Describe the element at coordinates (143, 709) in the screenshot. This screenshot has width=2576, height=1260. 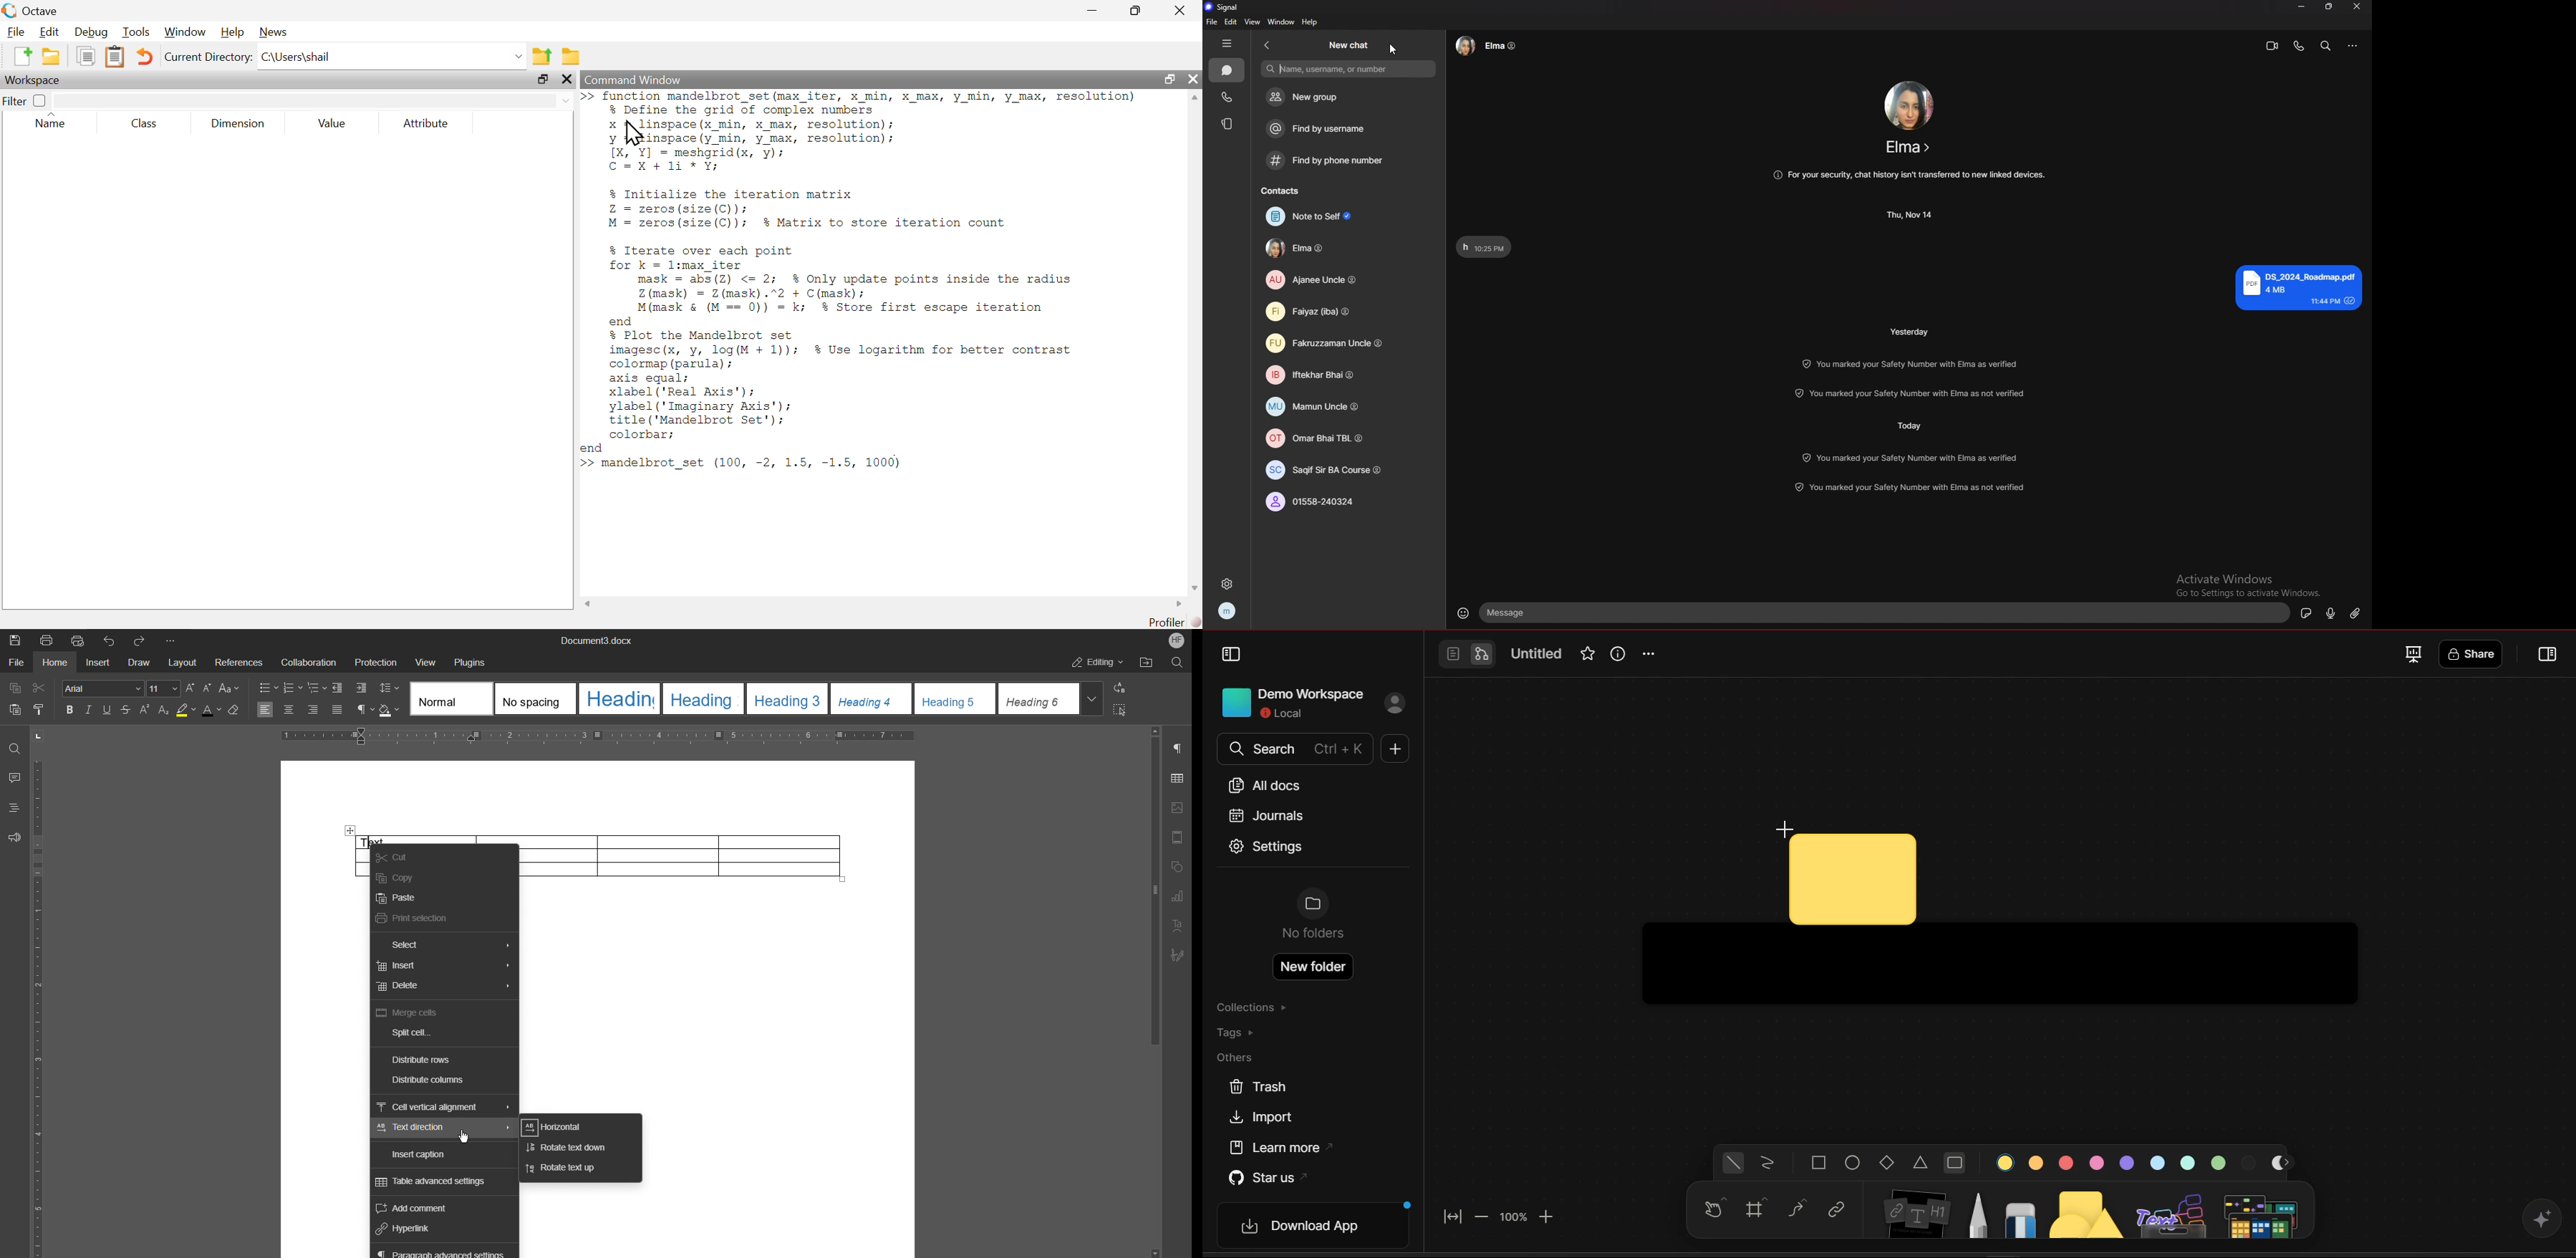
I see `Superscript` at that location.